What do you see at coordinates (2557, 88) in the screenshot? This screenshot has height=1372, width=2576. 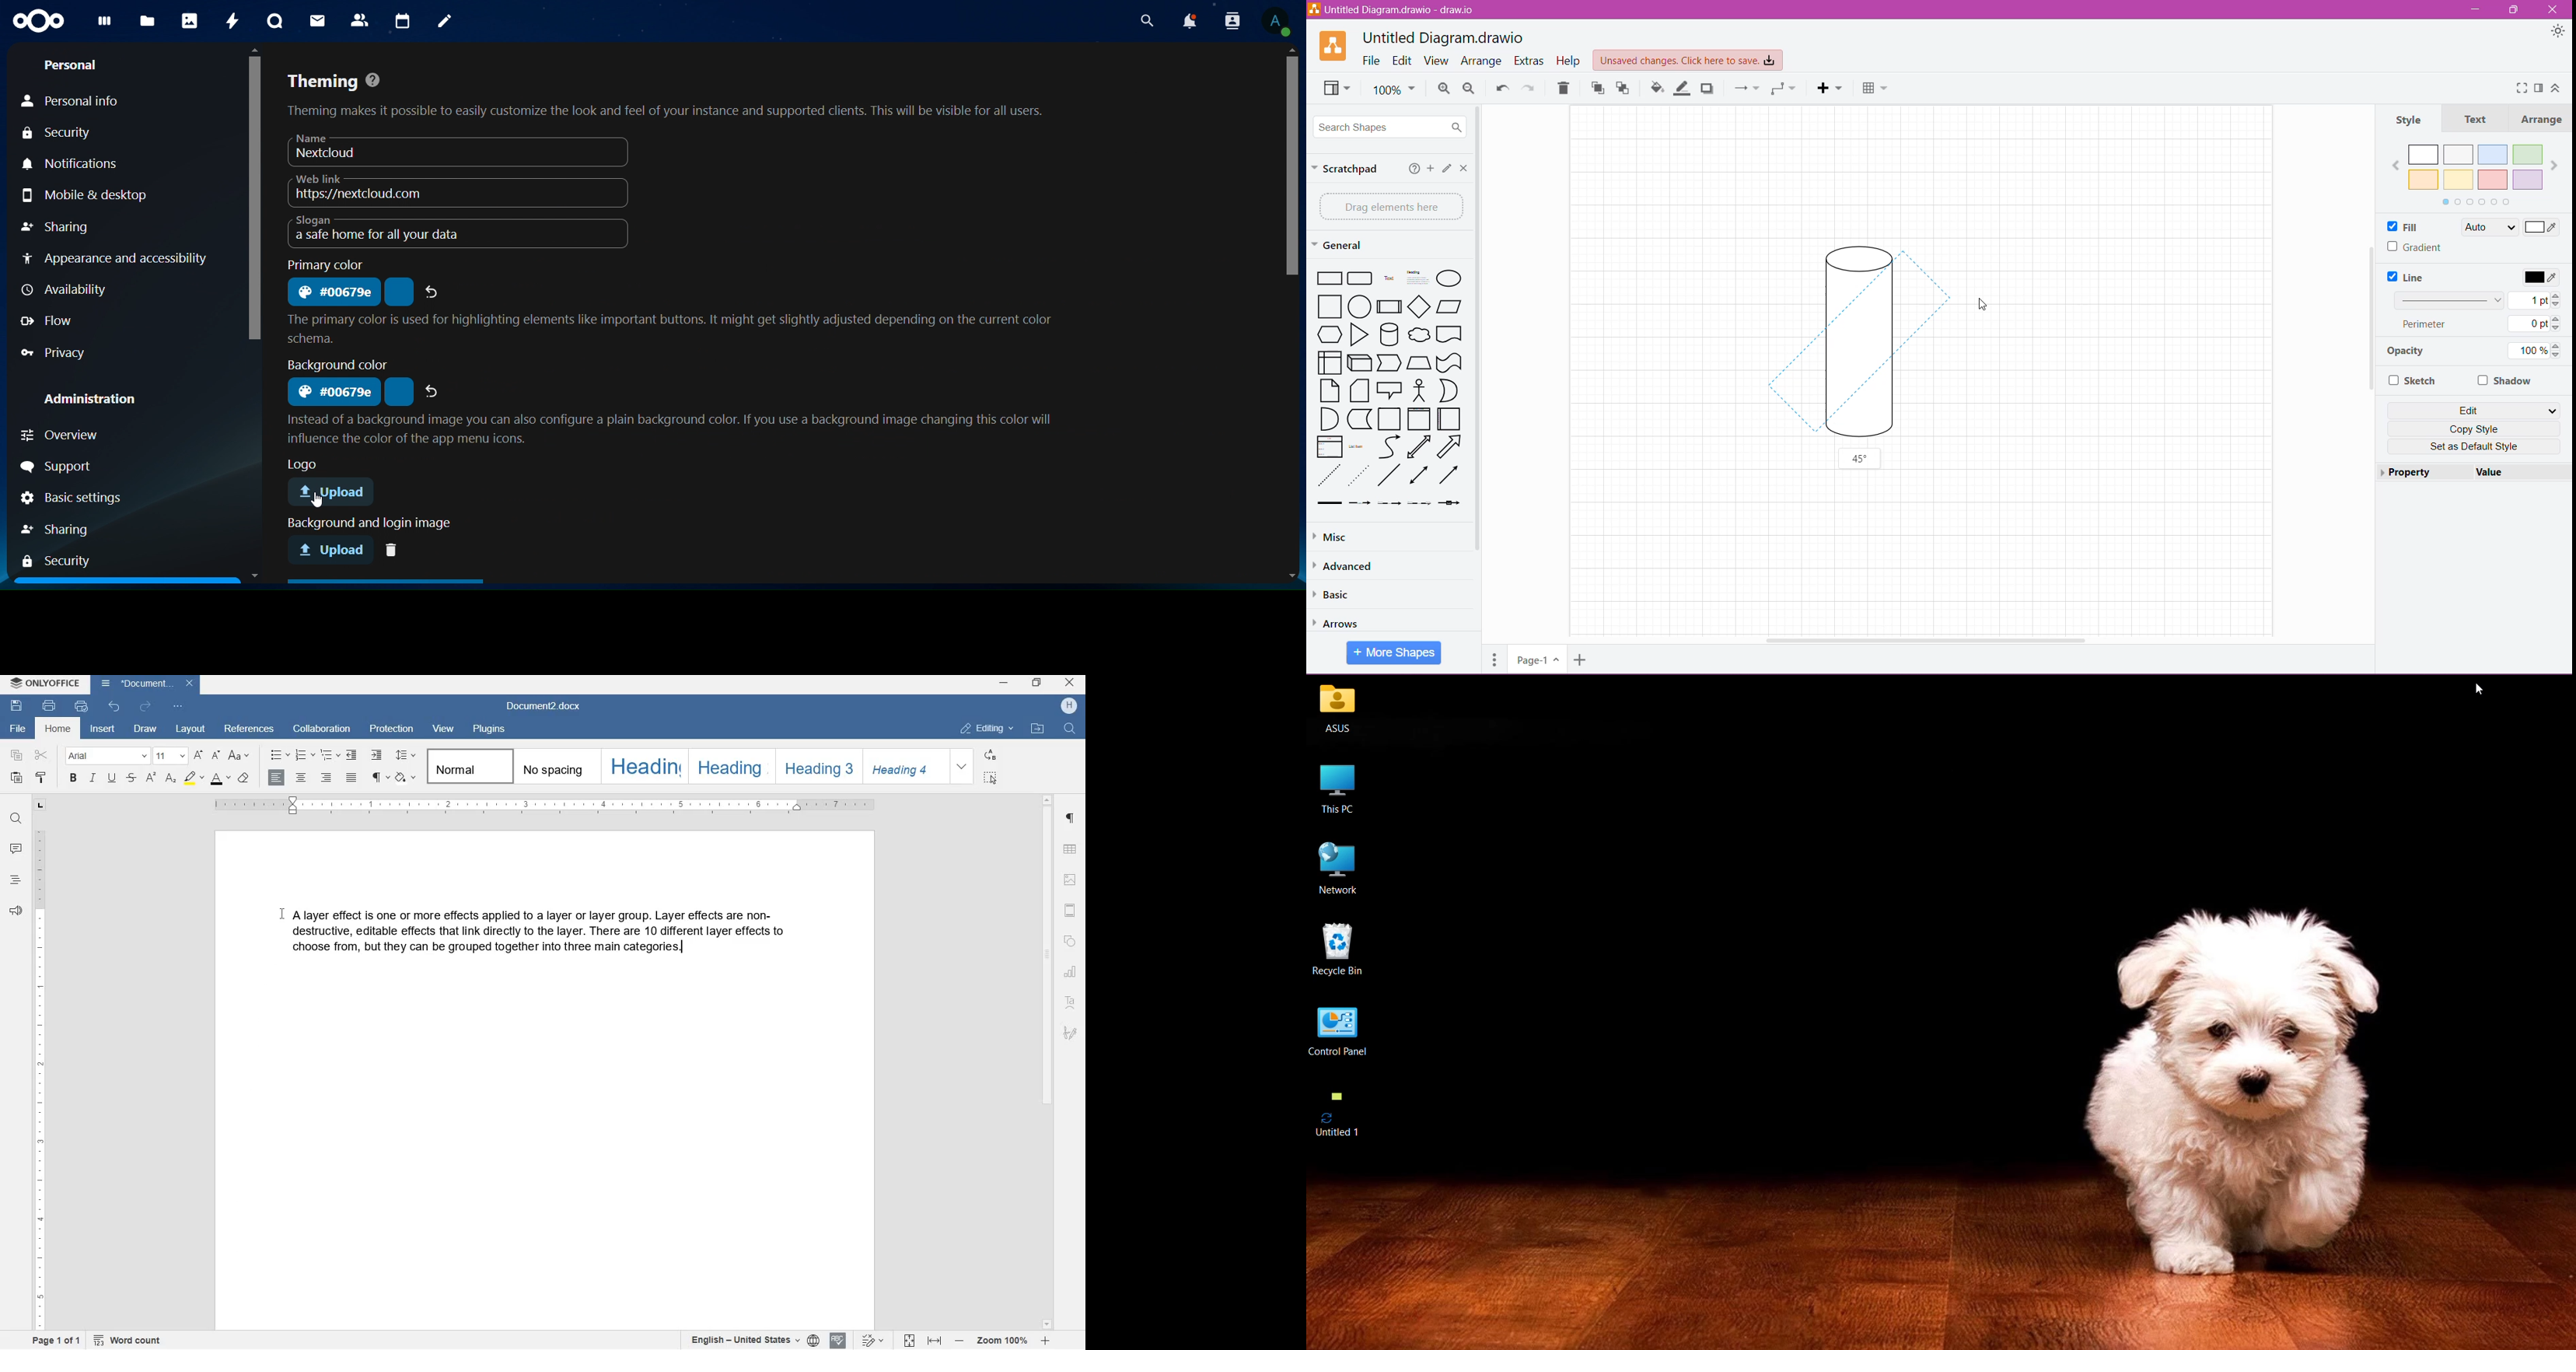 I see `Collapse/Expand` at bounding box center [2557, 88].